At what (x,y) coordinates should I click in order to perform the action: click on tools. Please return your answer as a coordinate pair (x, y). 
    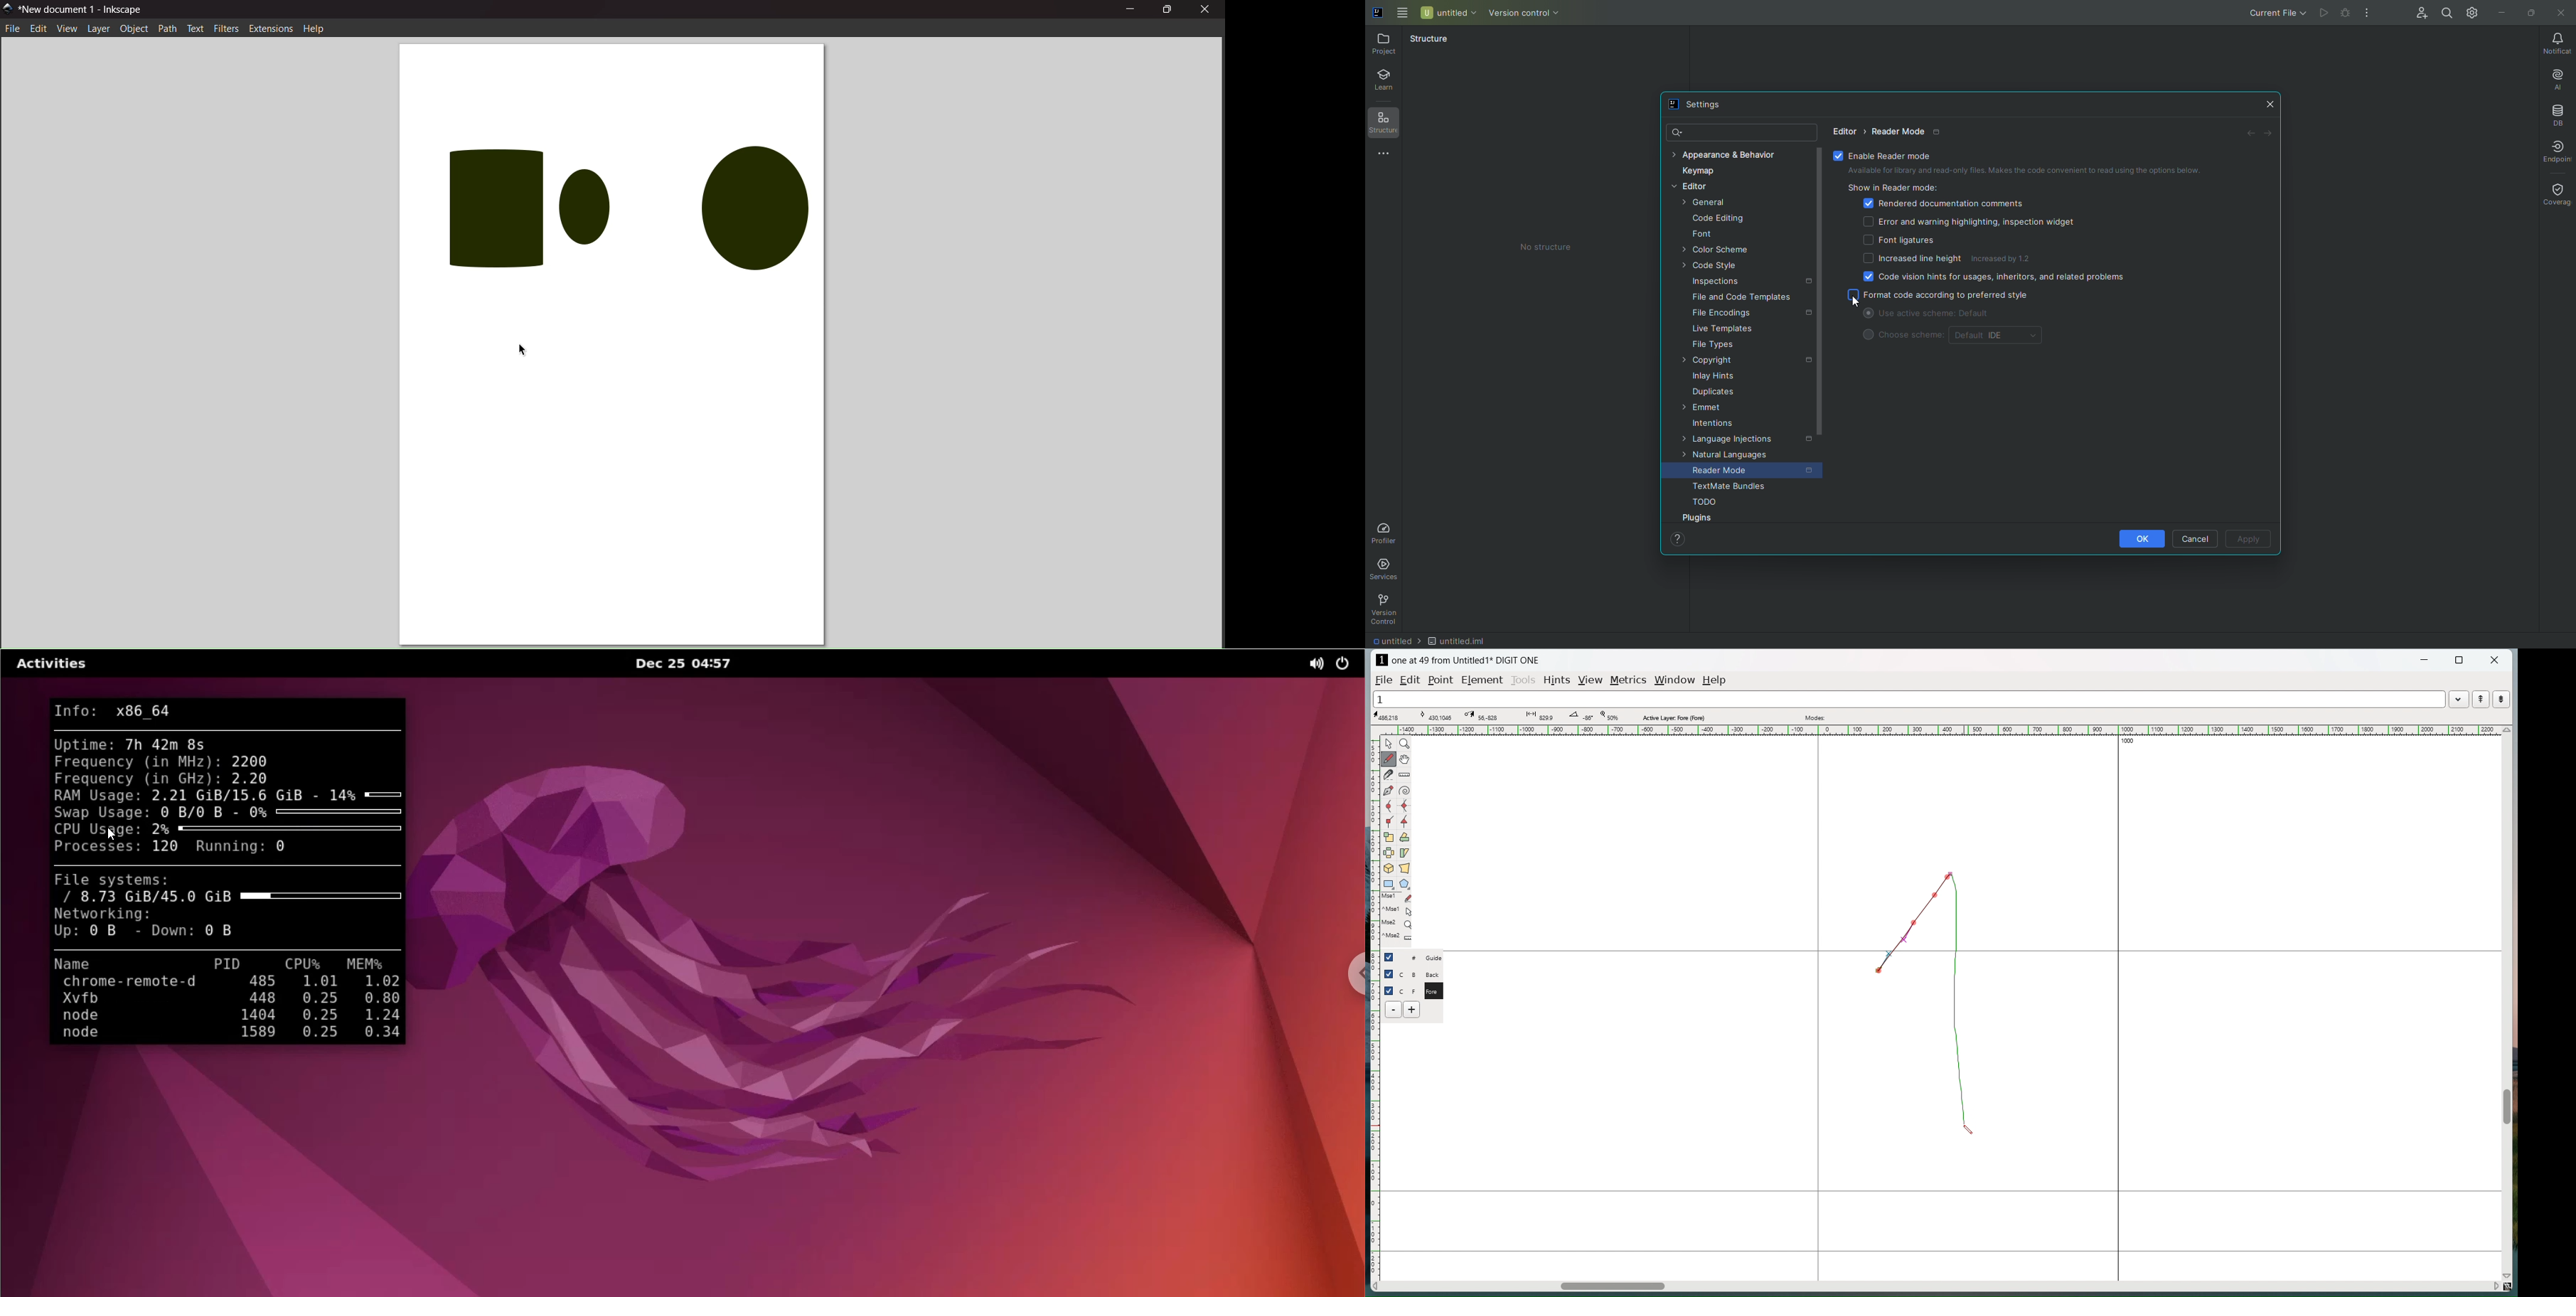
    Looking at the image, I should click on (1523, 681).